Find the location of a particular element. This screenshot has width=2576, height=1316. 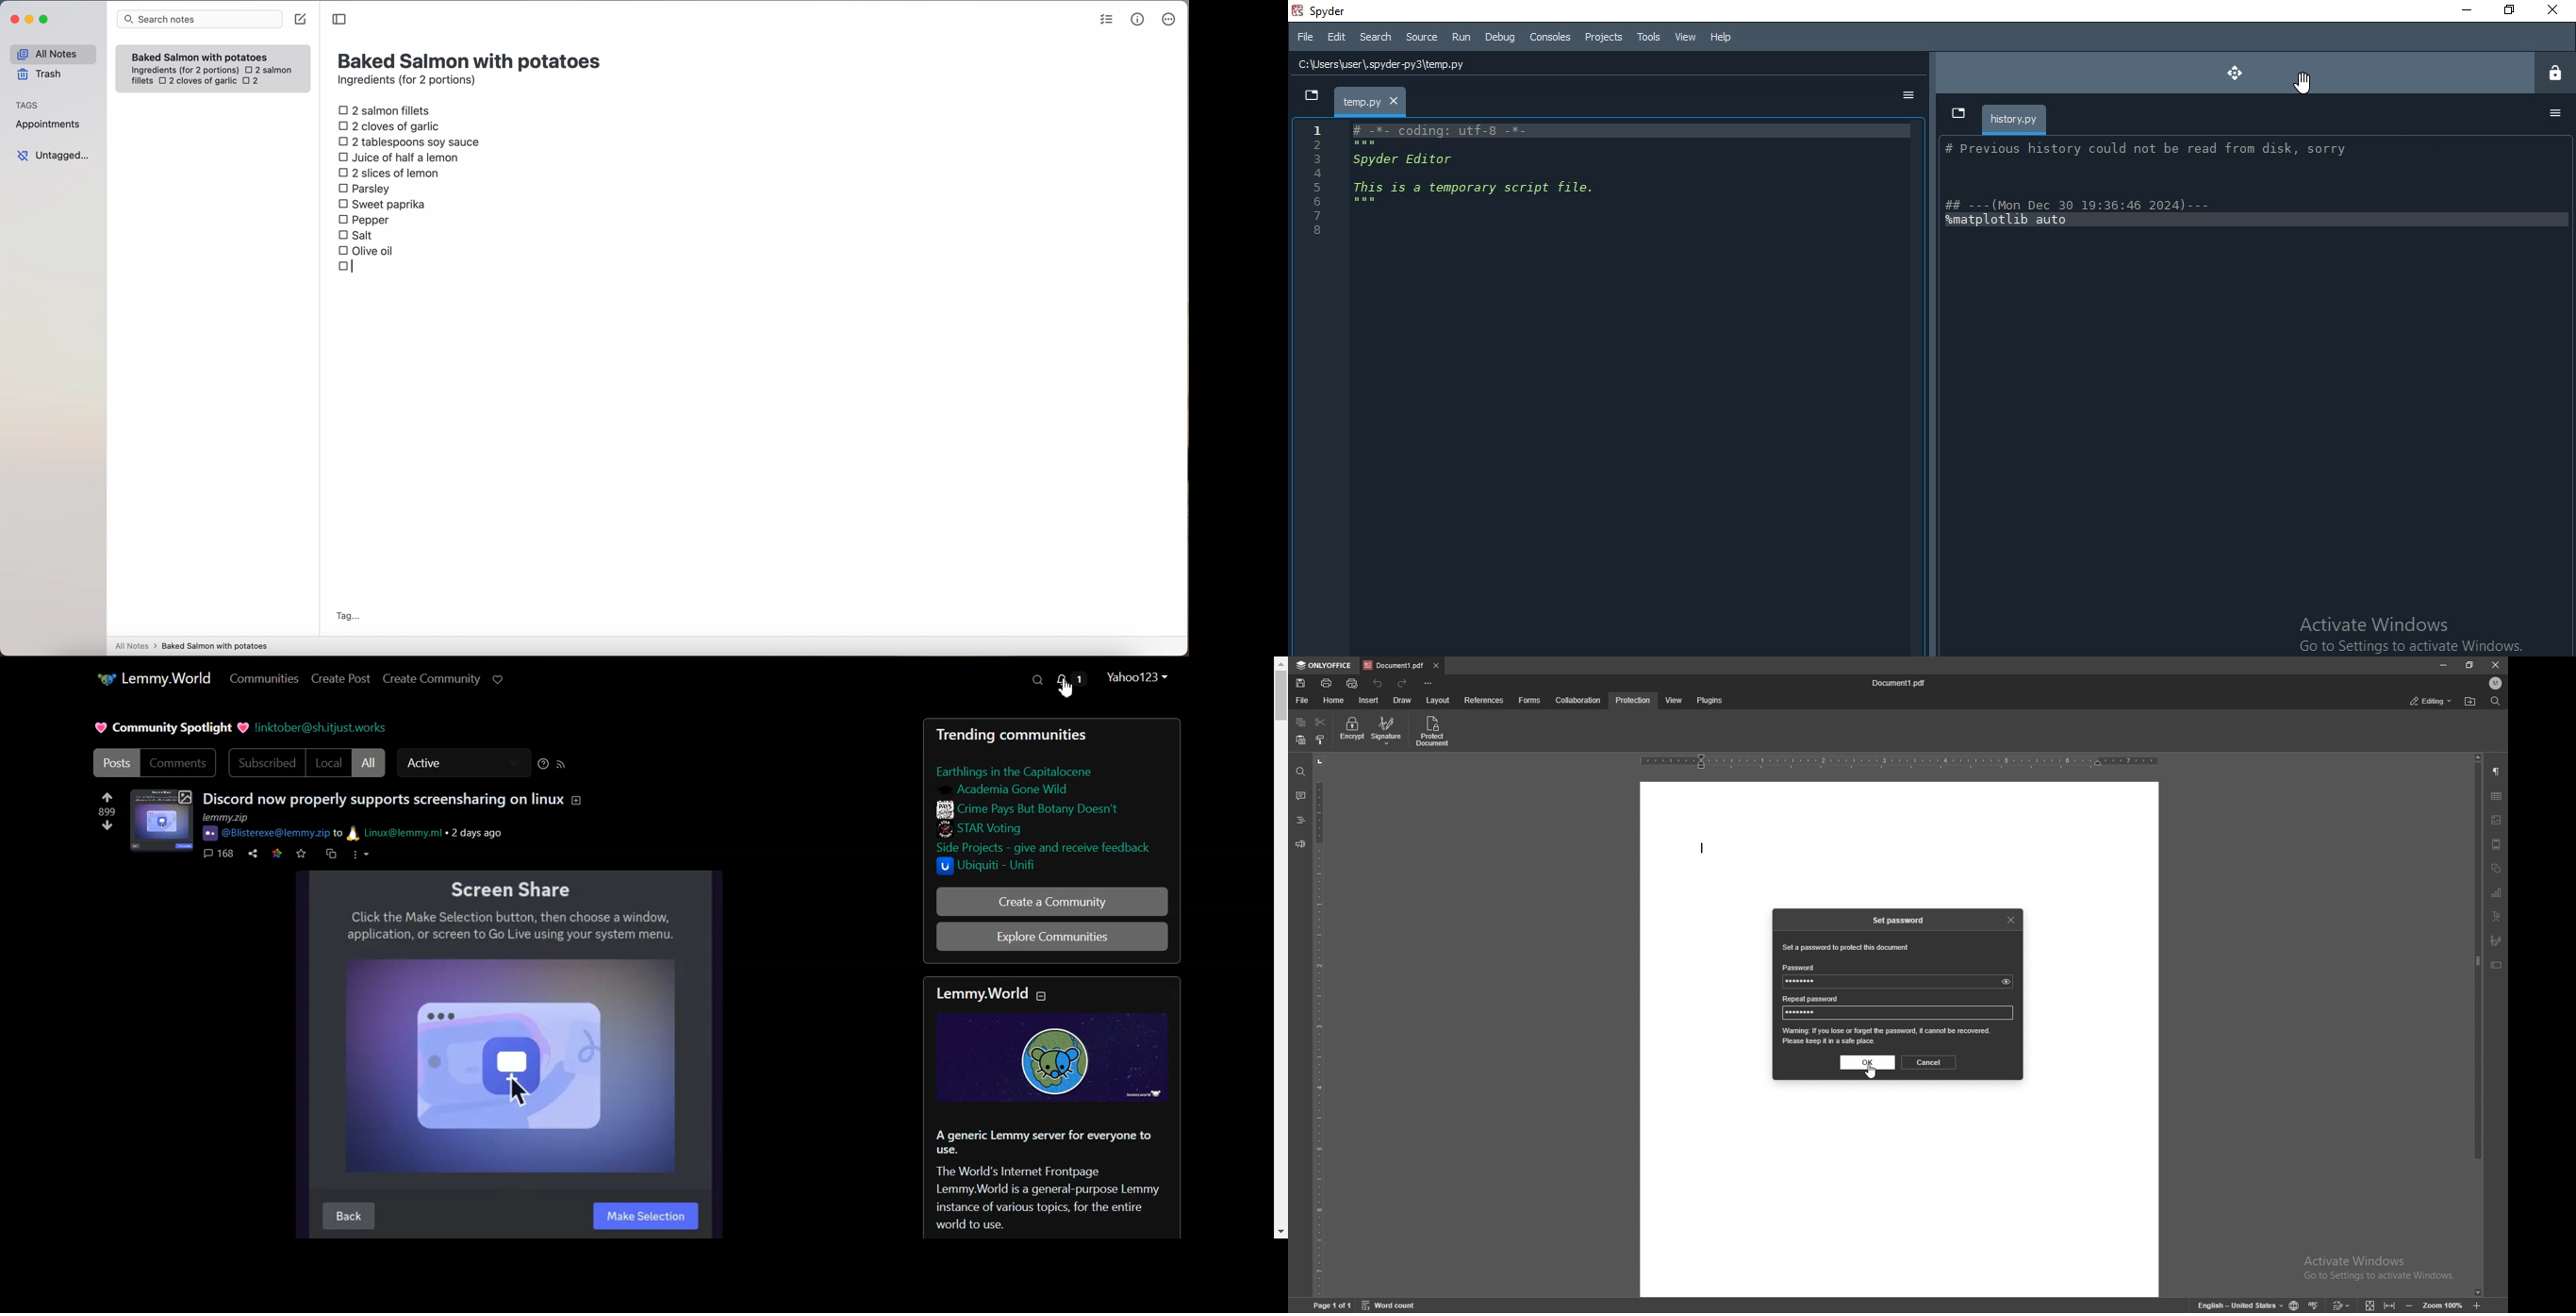

untagged is located at coordinates (54, 155).